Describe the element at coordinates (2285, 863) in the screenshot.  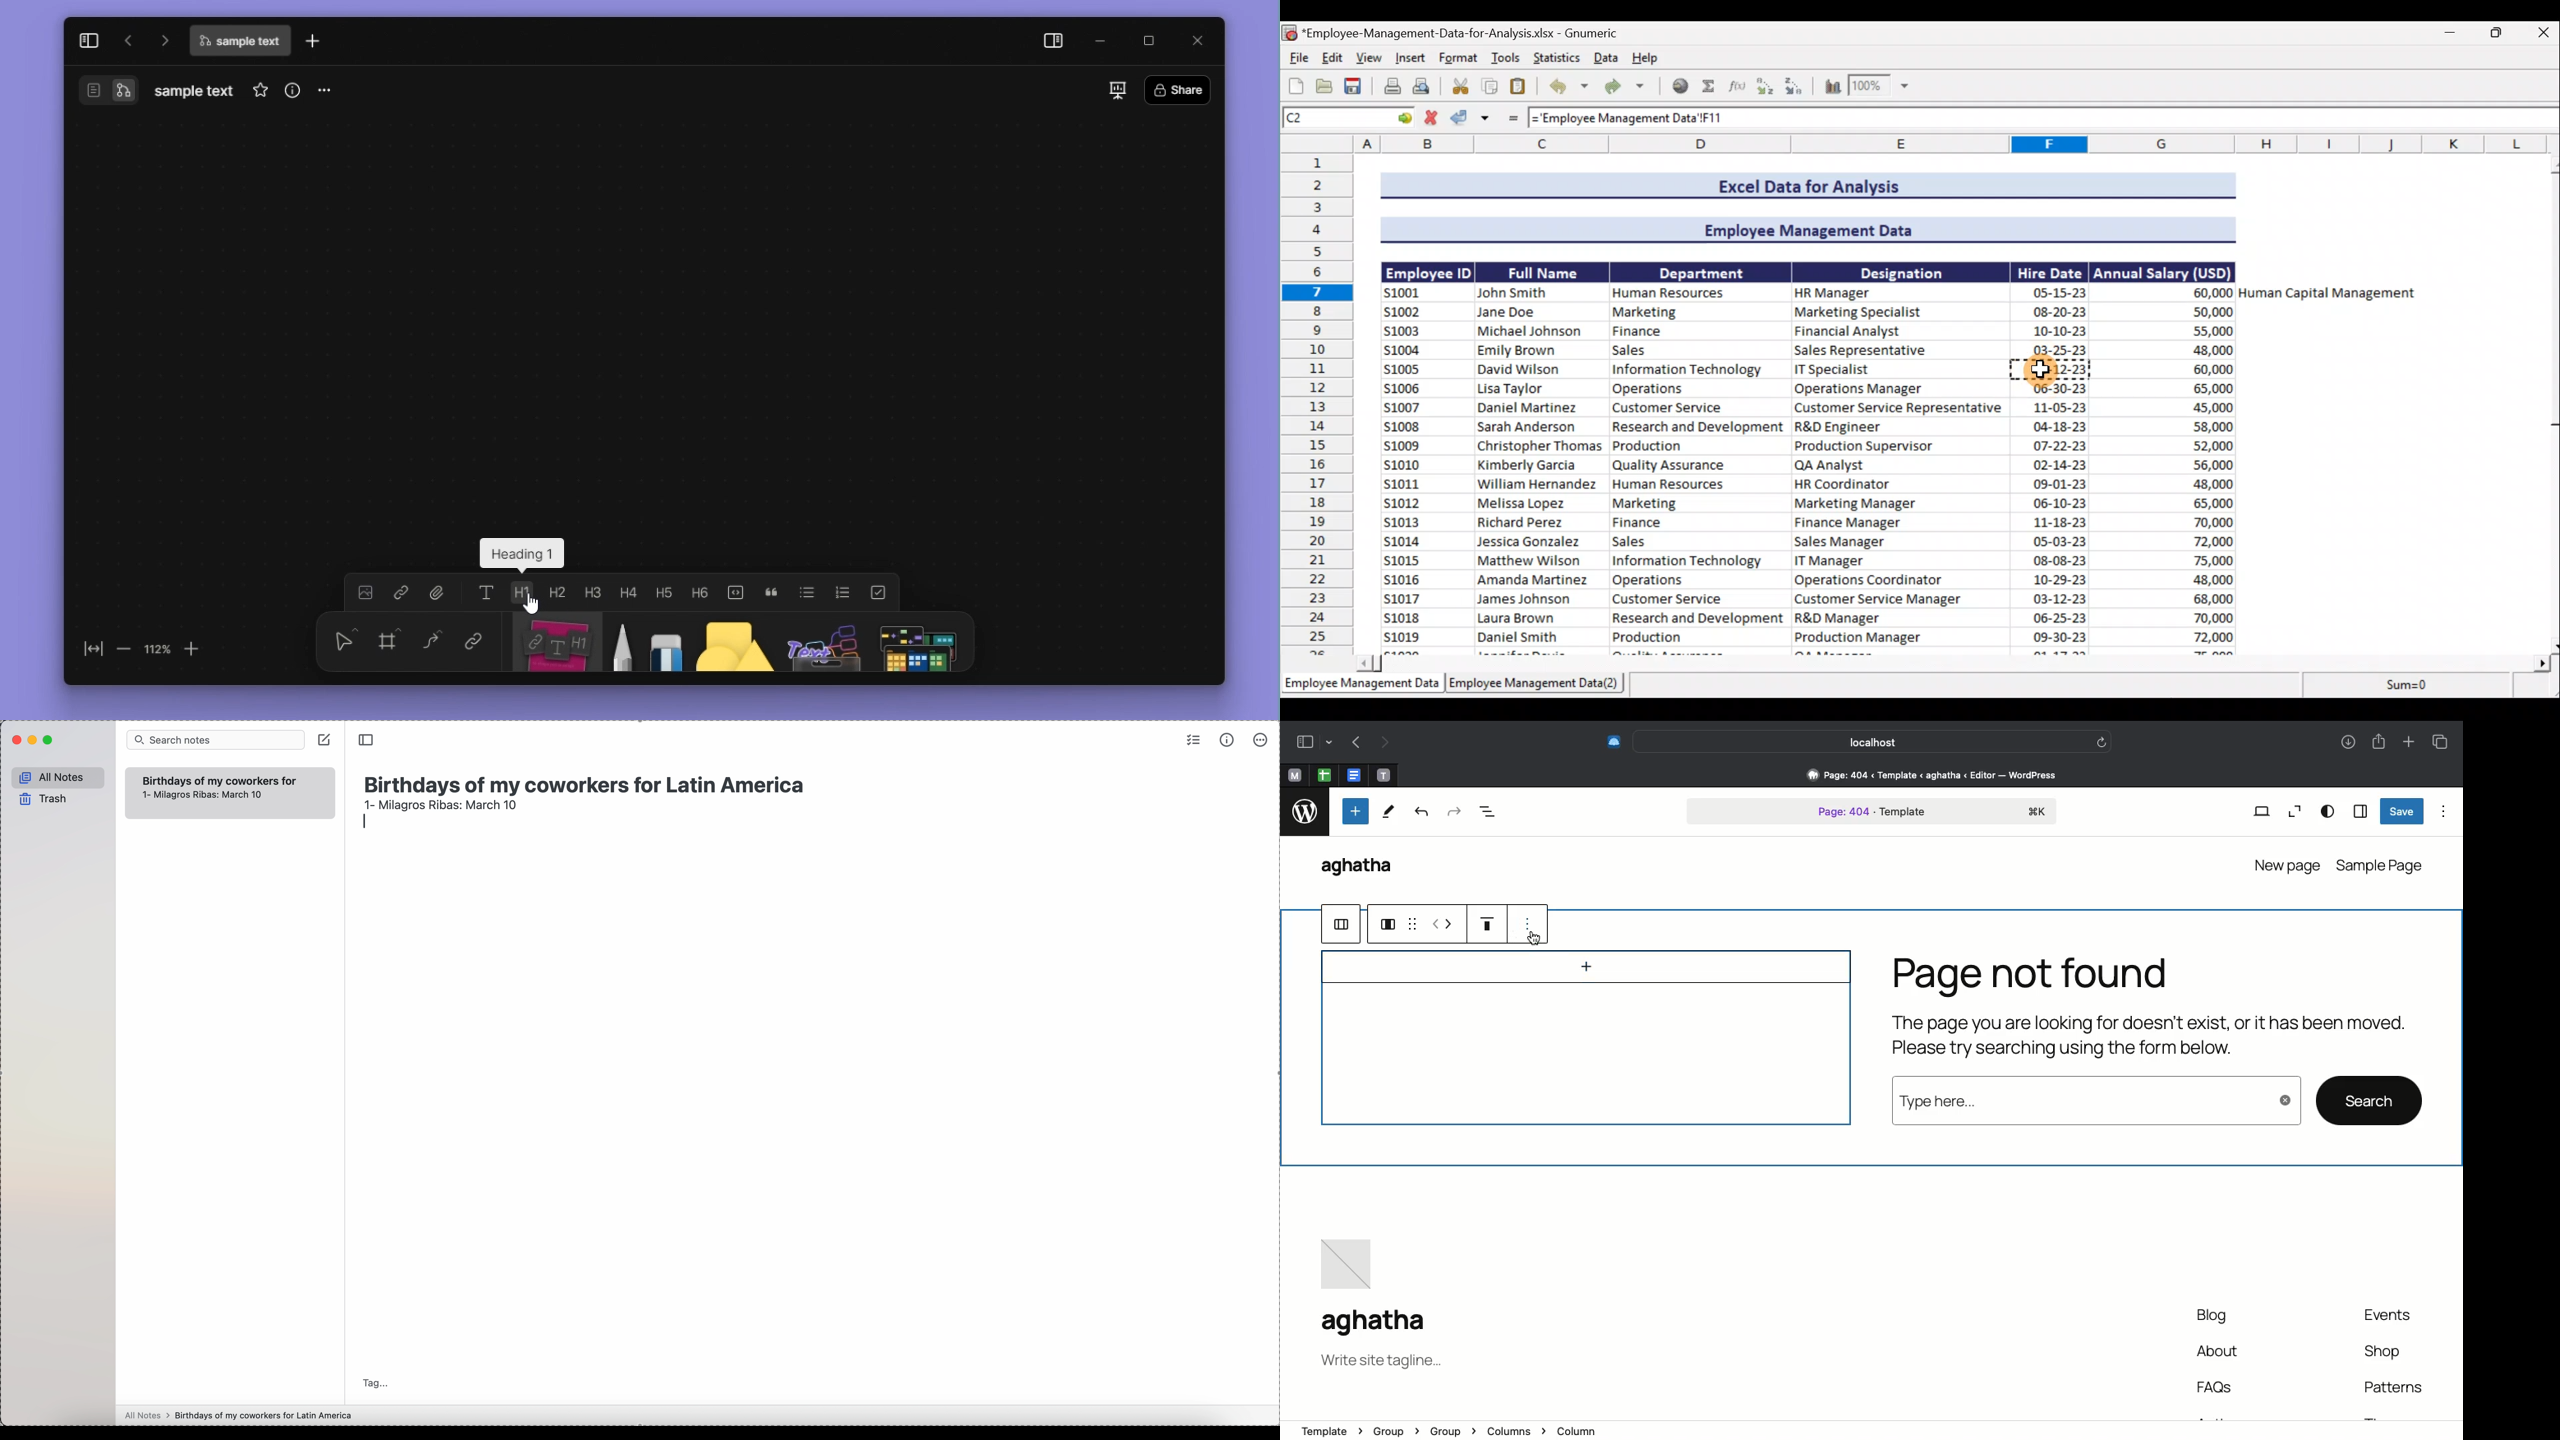
I see `New page` at that location.